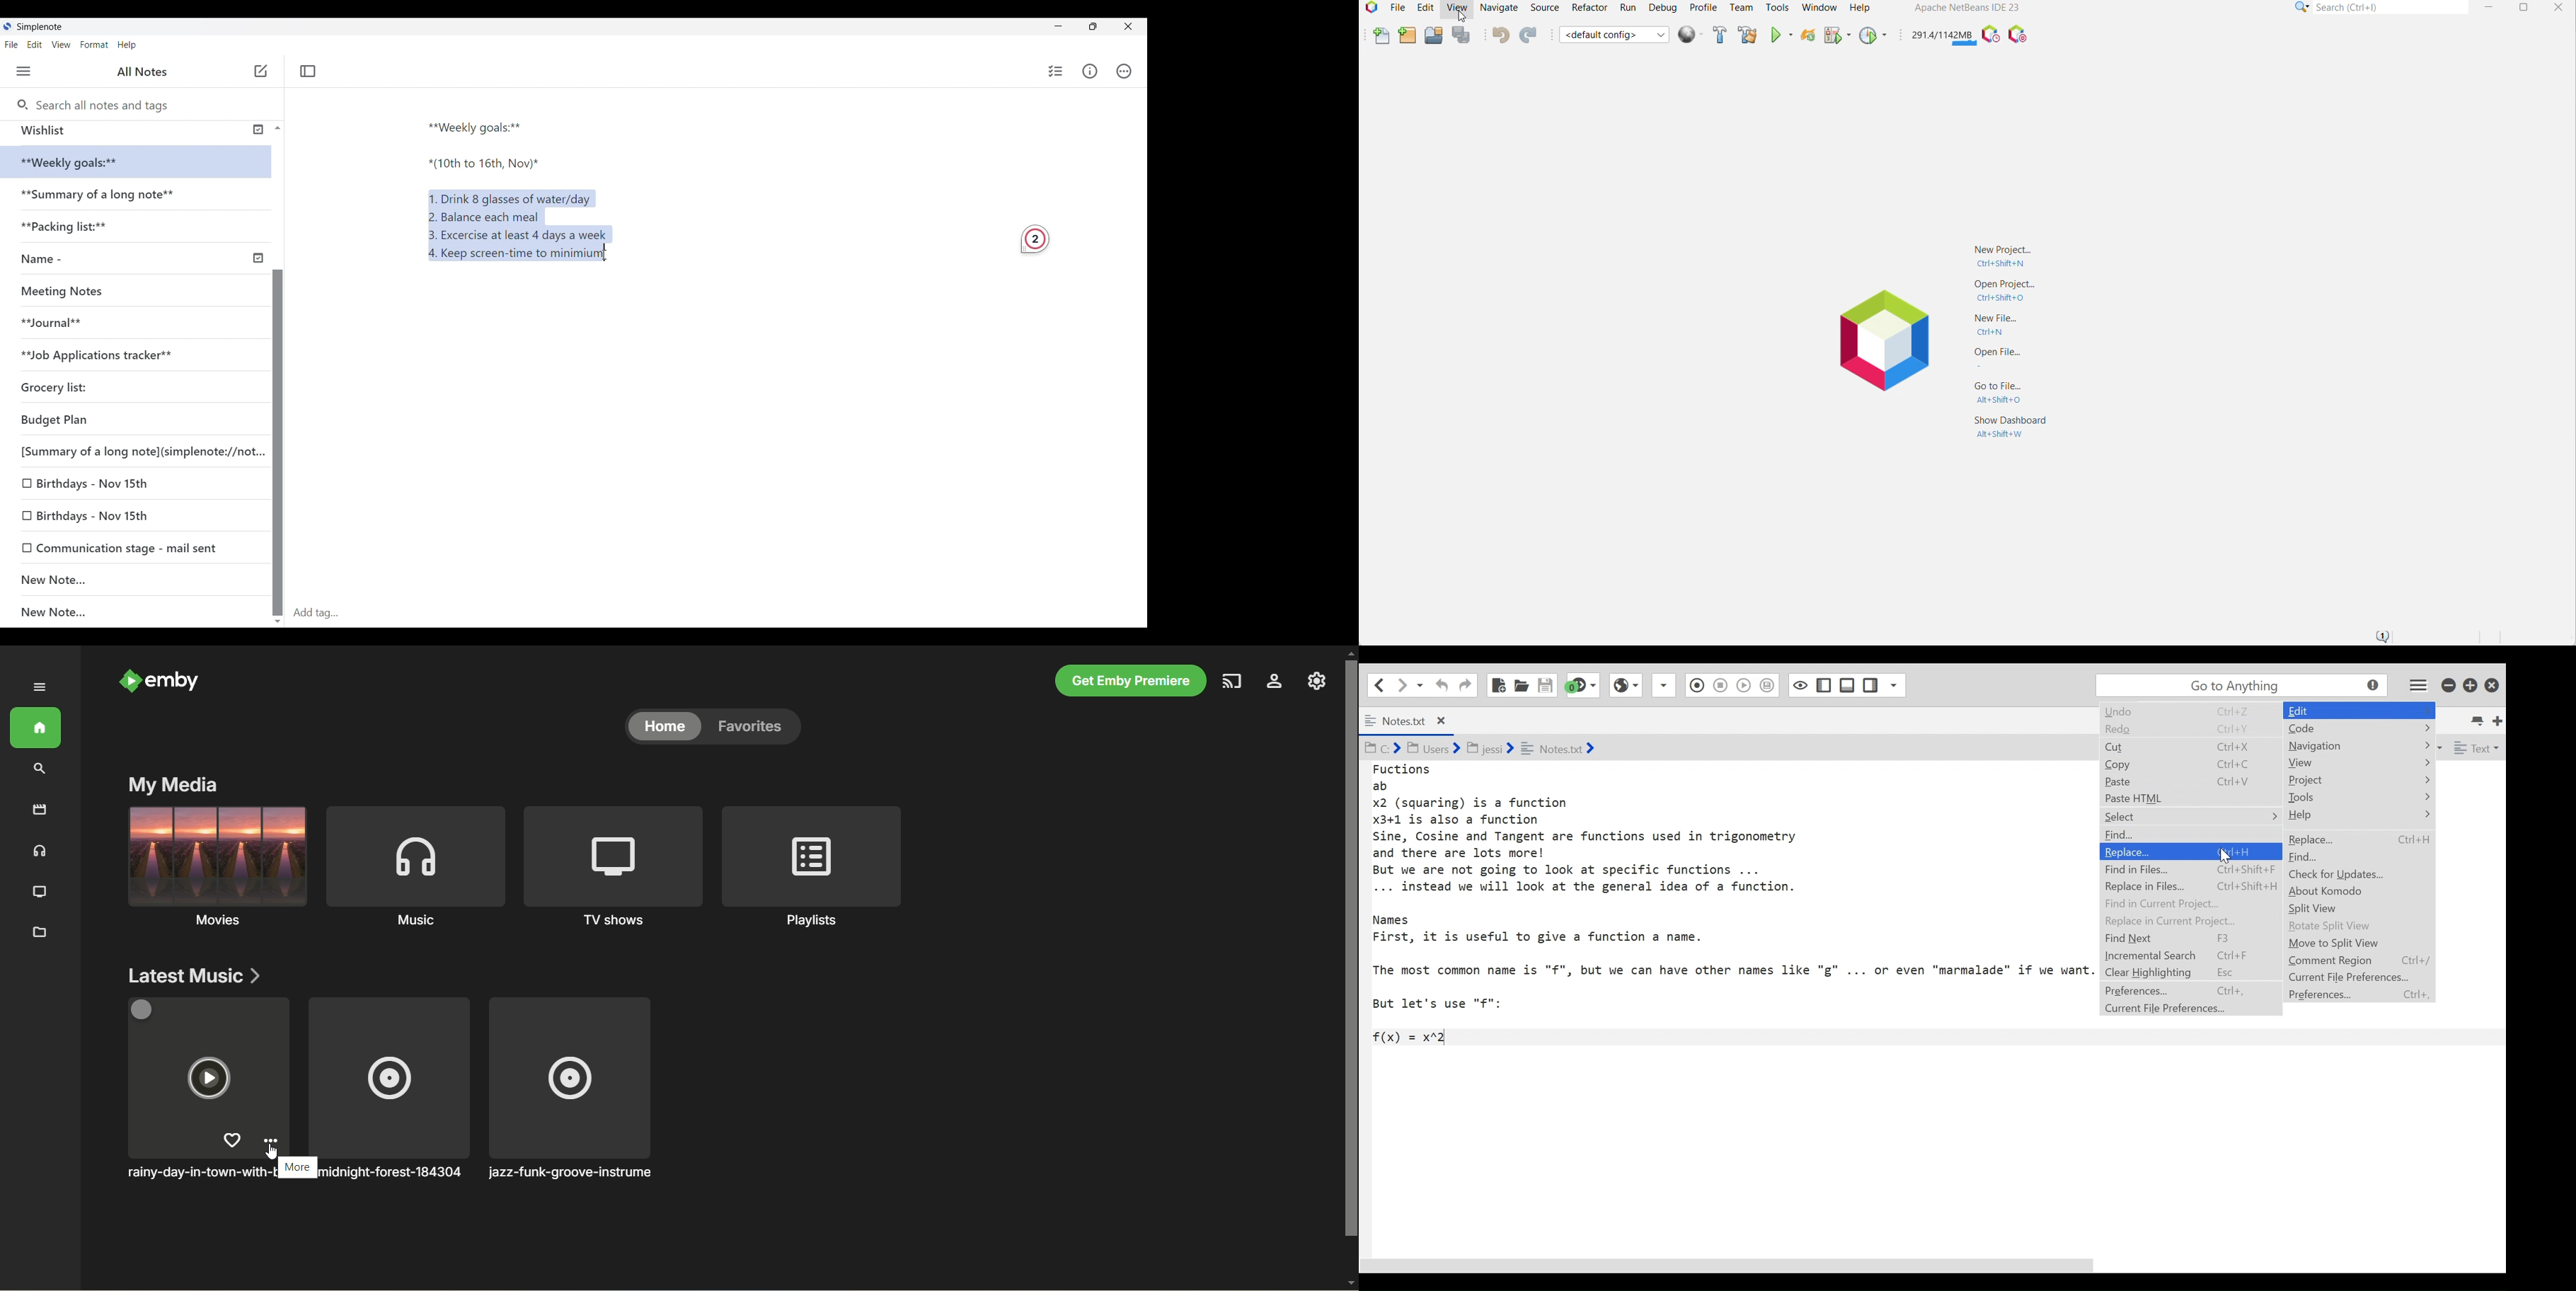 Image resolution: width=2576 pixels, height=1316 pixels. What do you see at coordinates (130, 513) in the screenshot?
I see `Birthdays - Nov 15th` at bounding box center [130, 513].